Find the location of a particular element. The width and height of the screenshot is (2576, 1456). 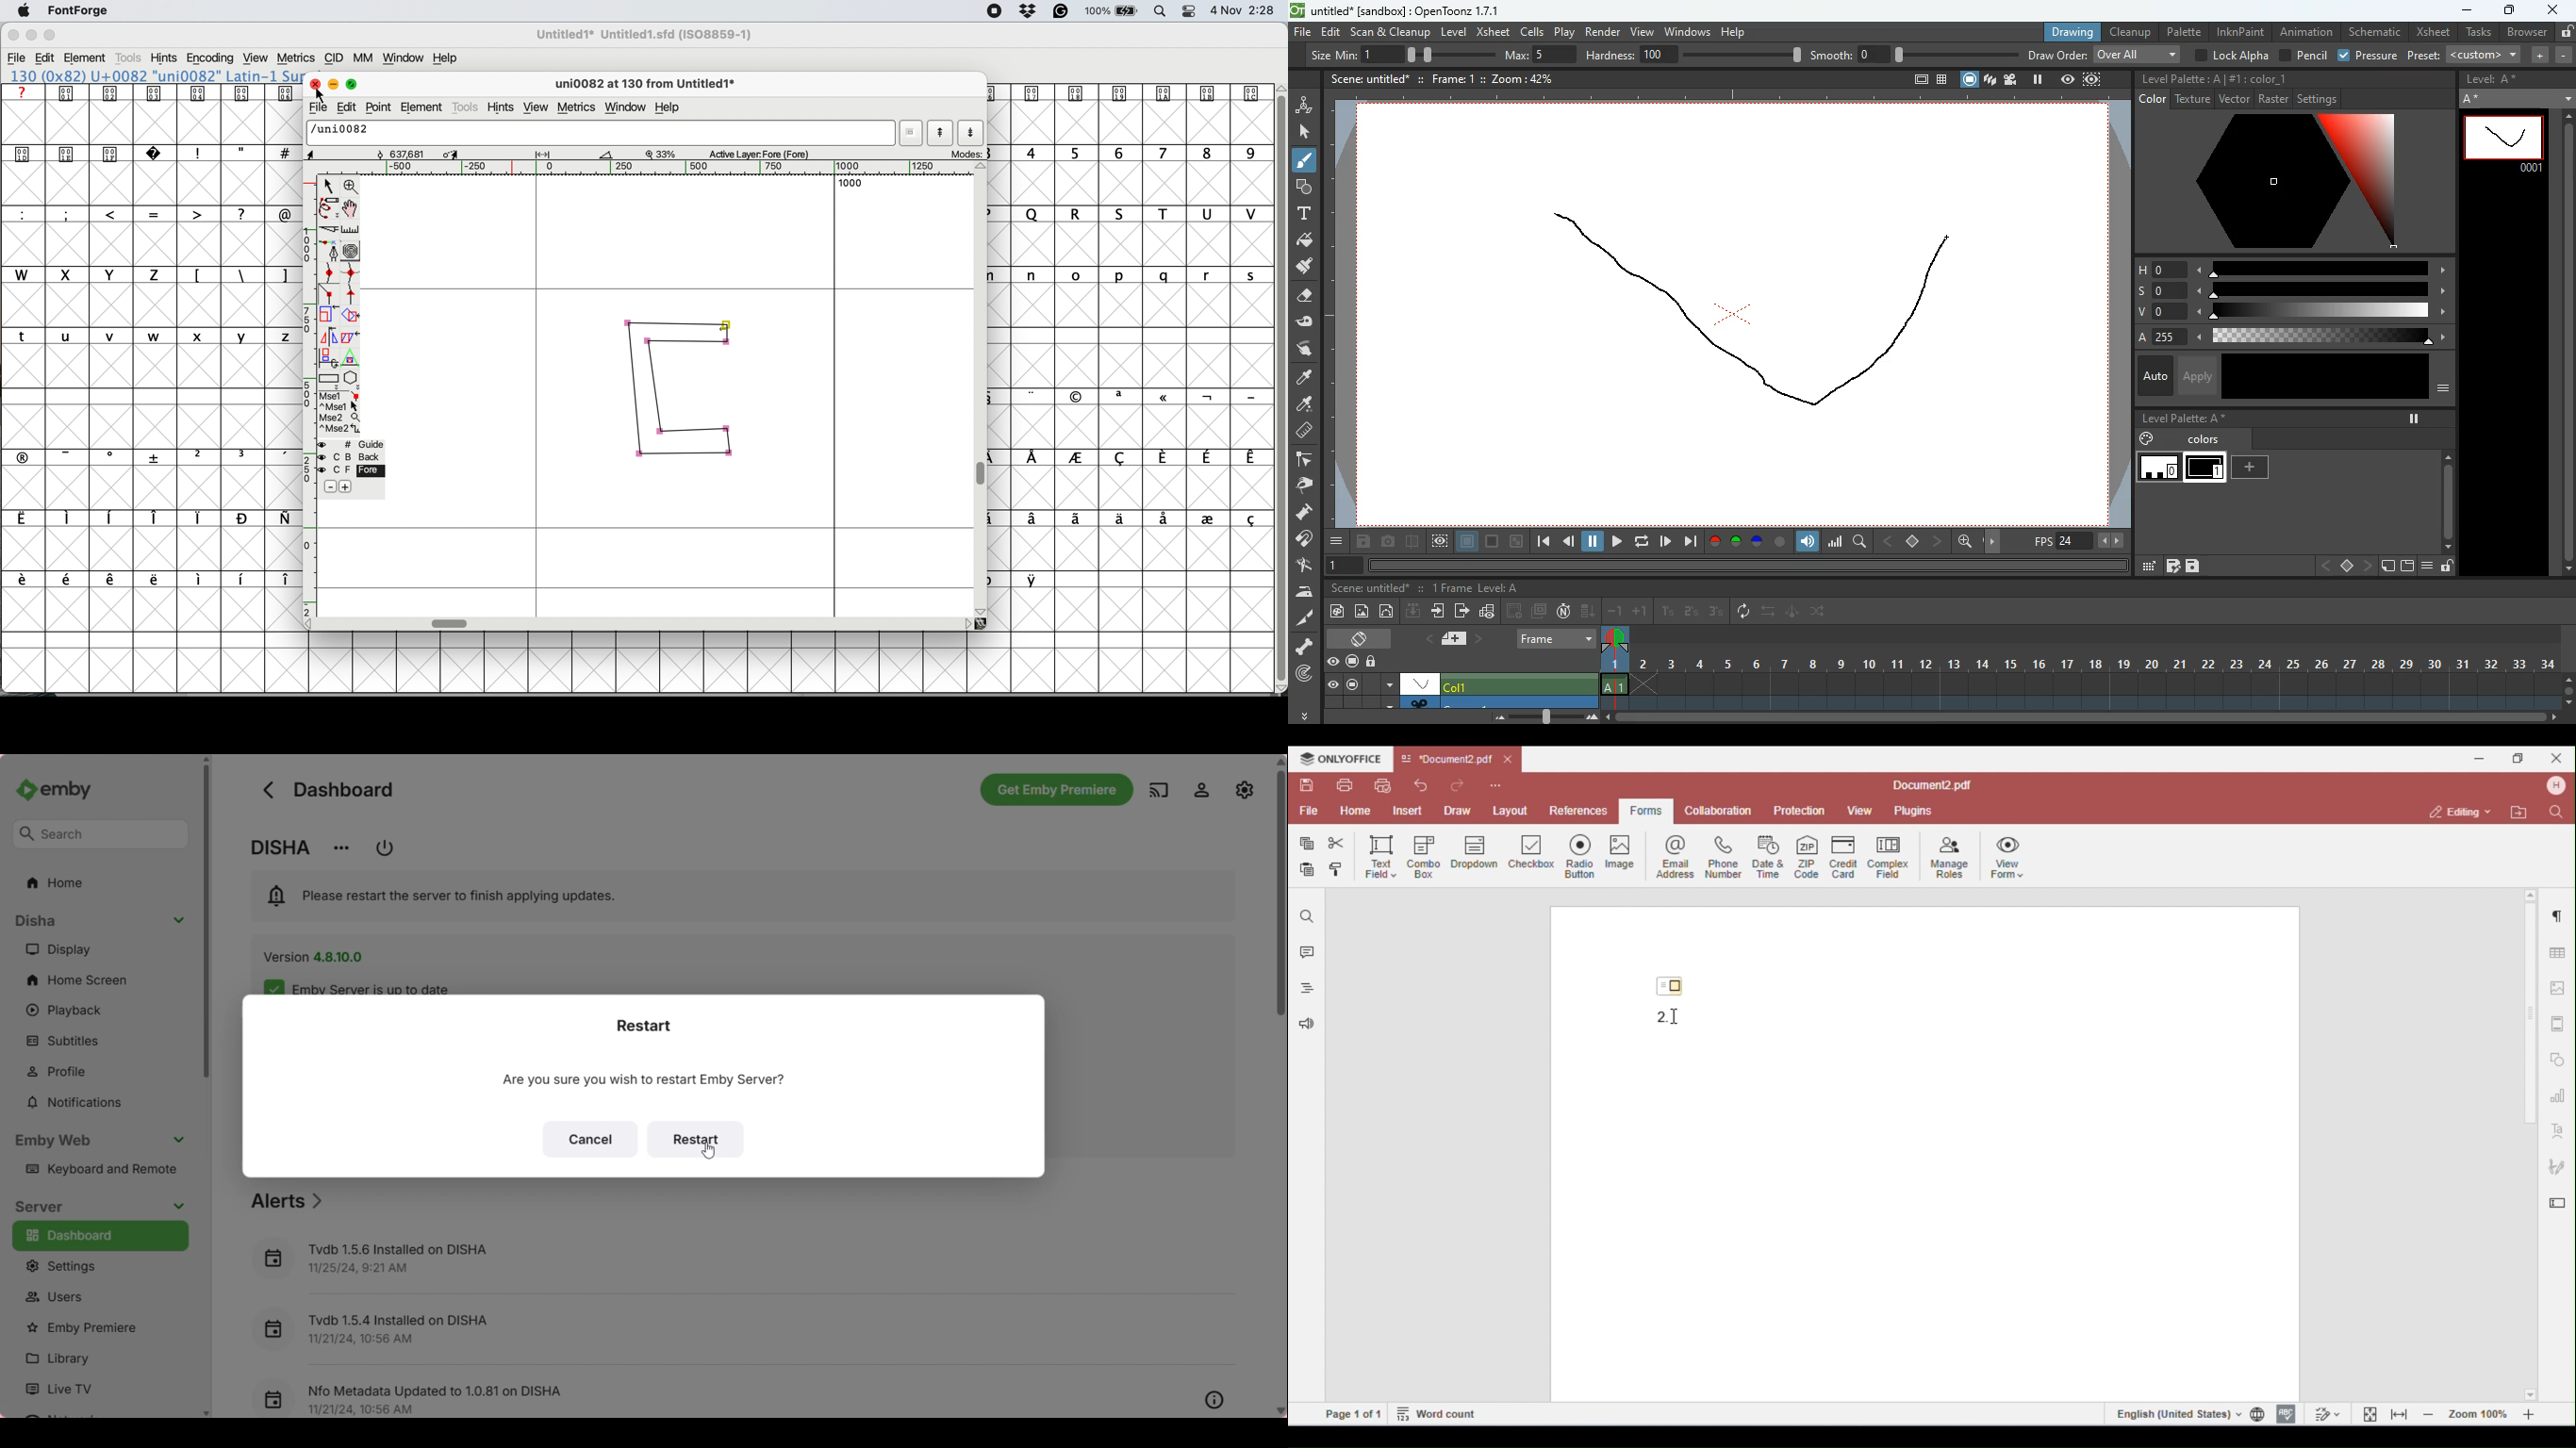

Col1 is located at coordinates (1463, 686).